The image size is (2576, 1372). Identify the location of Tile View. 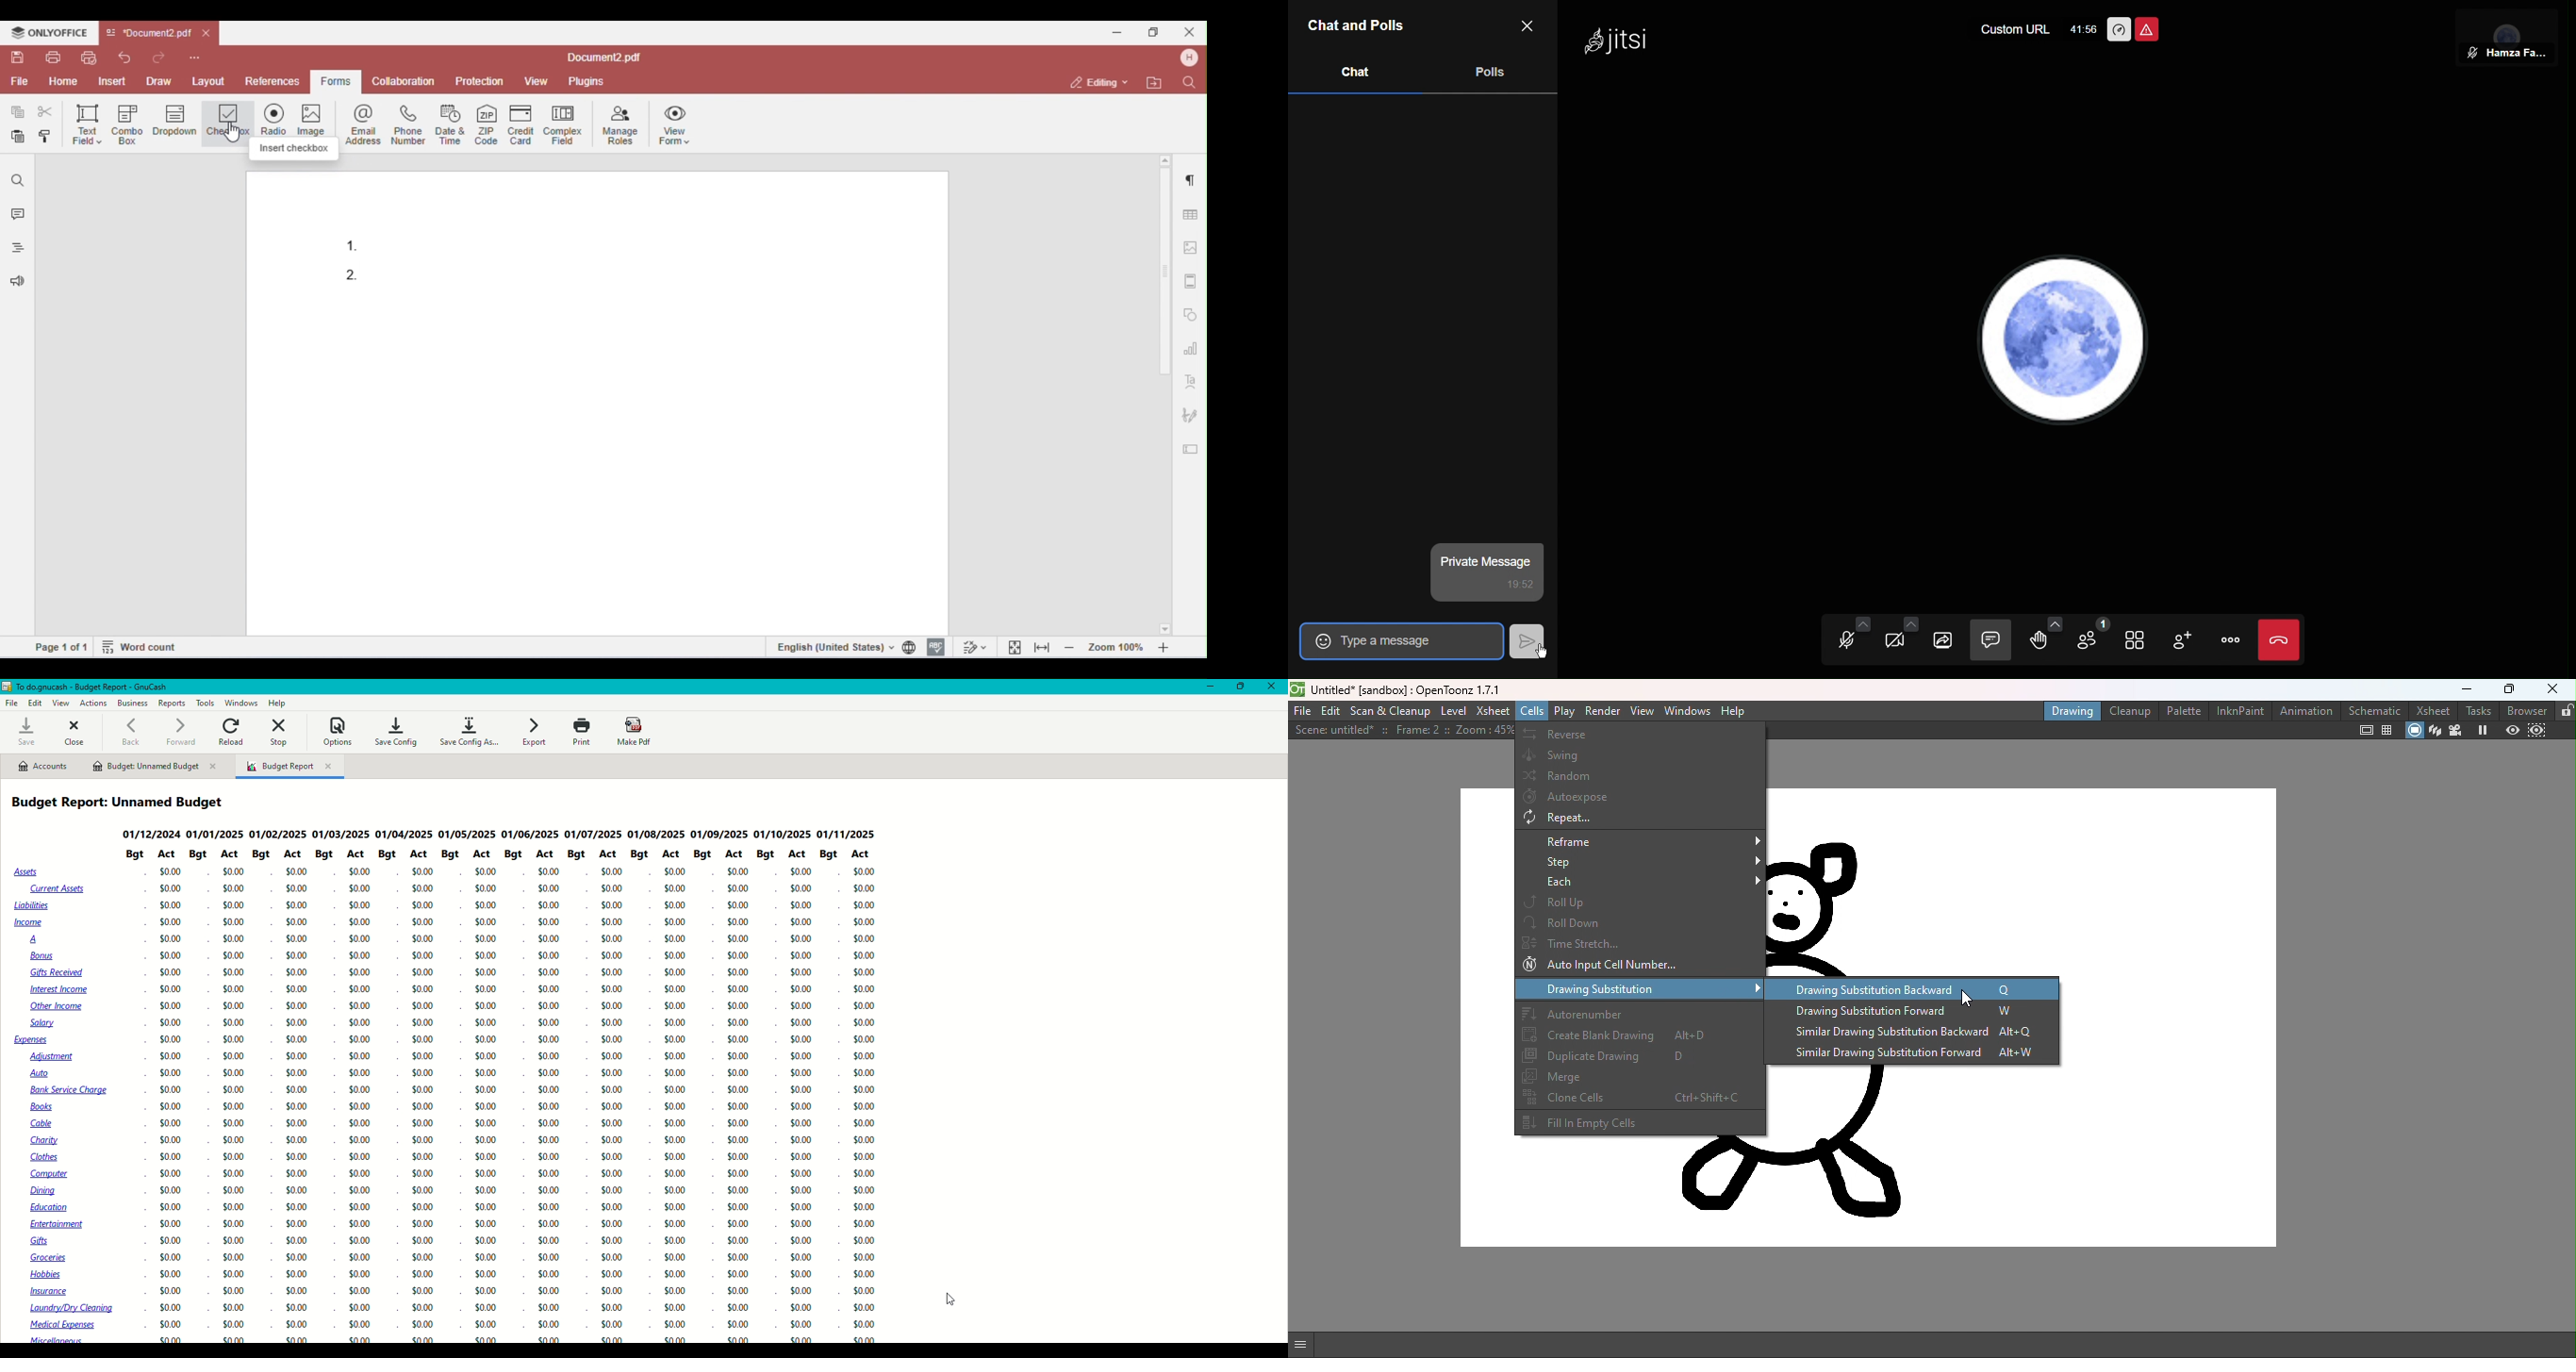
(2142, 636).